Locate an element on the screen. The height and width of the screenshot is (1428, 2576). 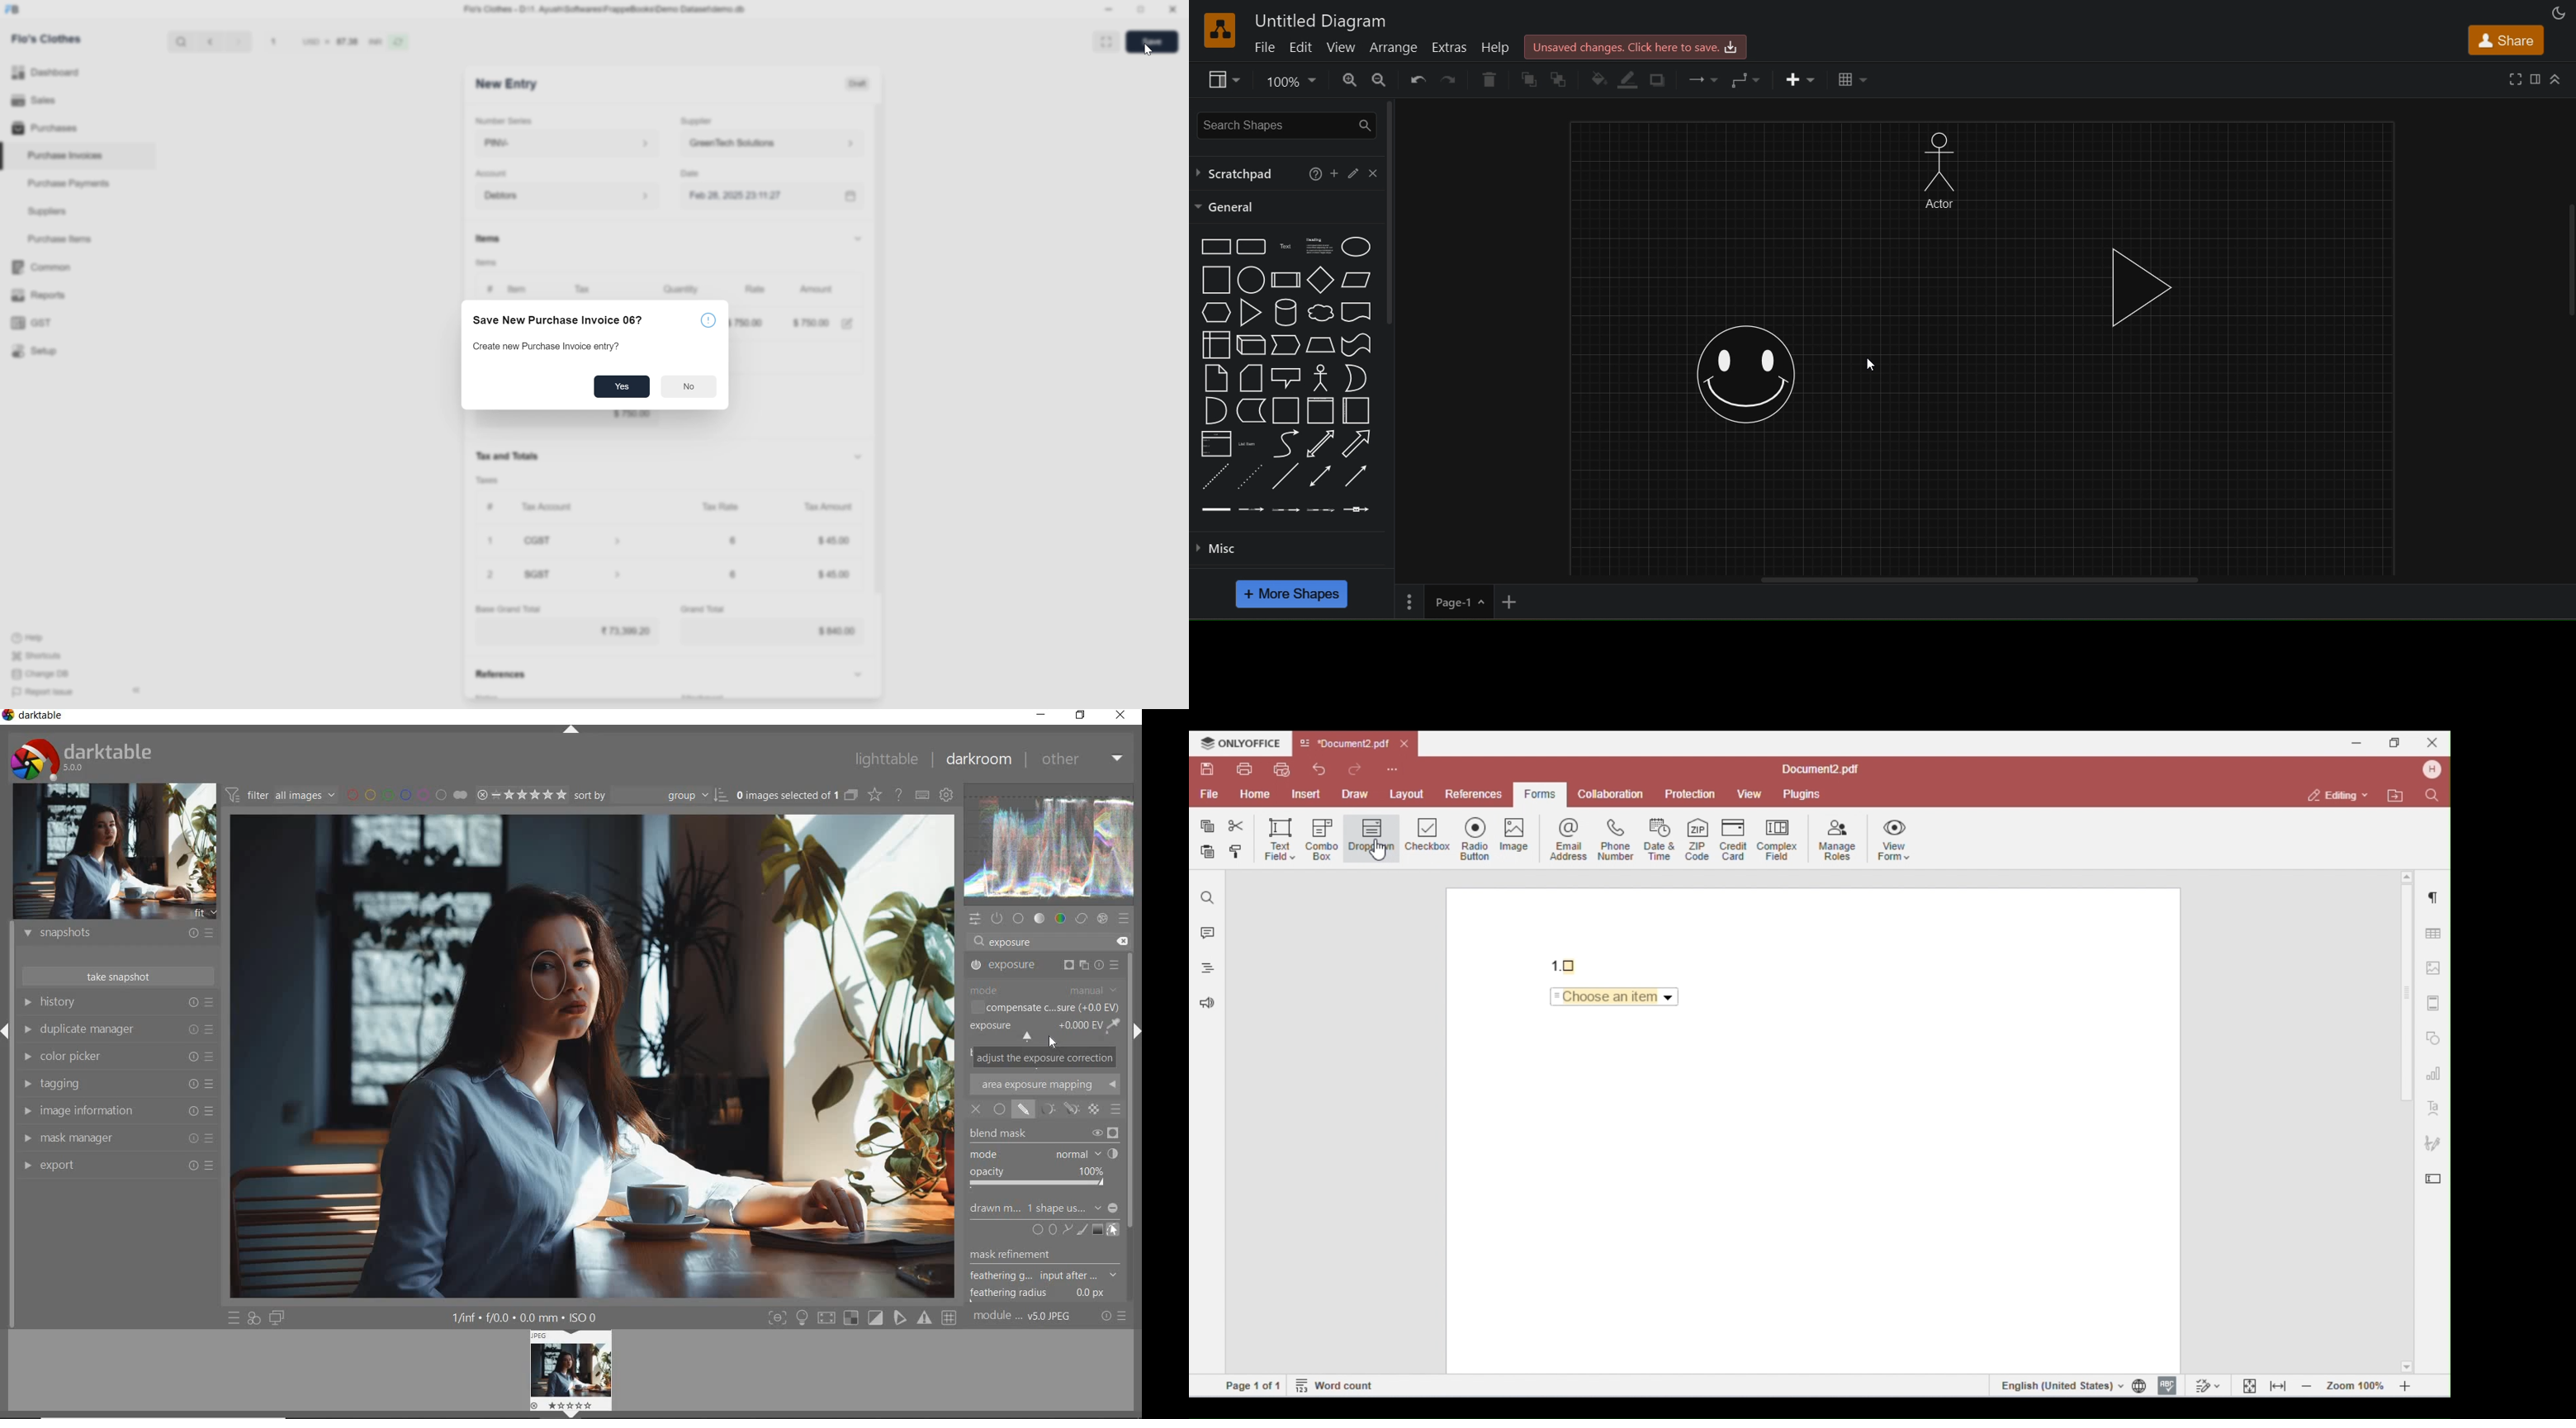
history is located at coordinates (116, 1001).